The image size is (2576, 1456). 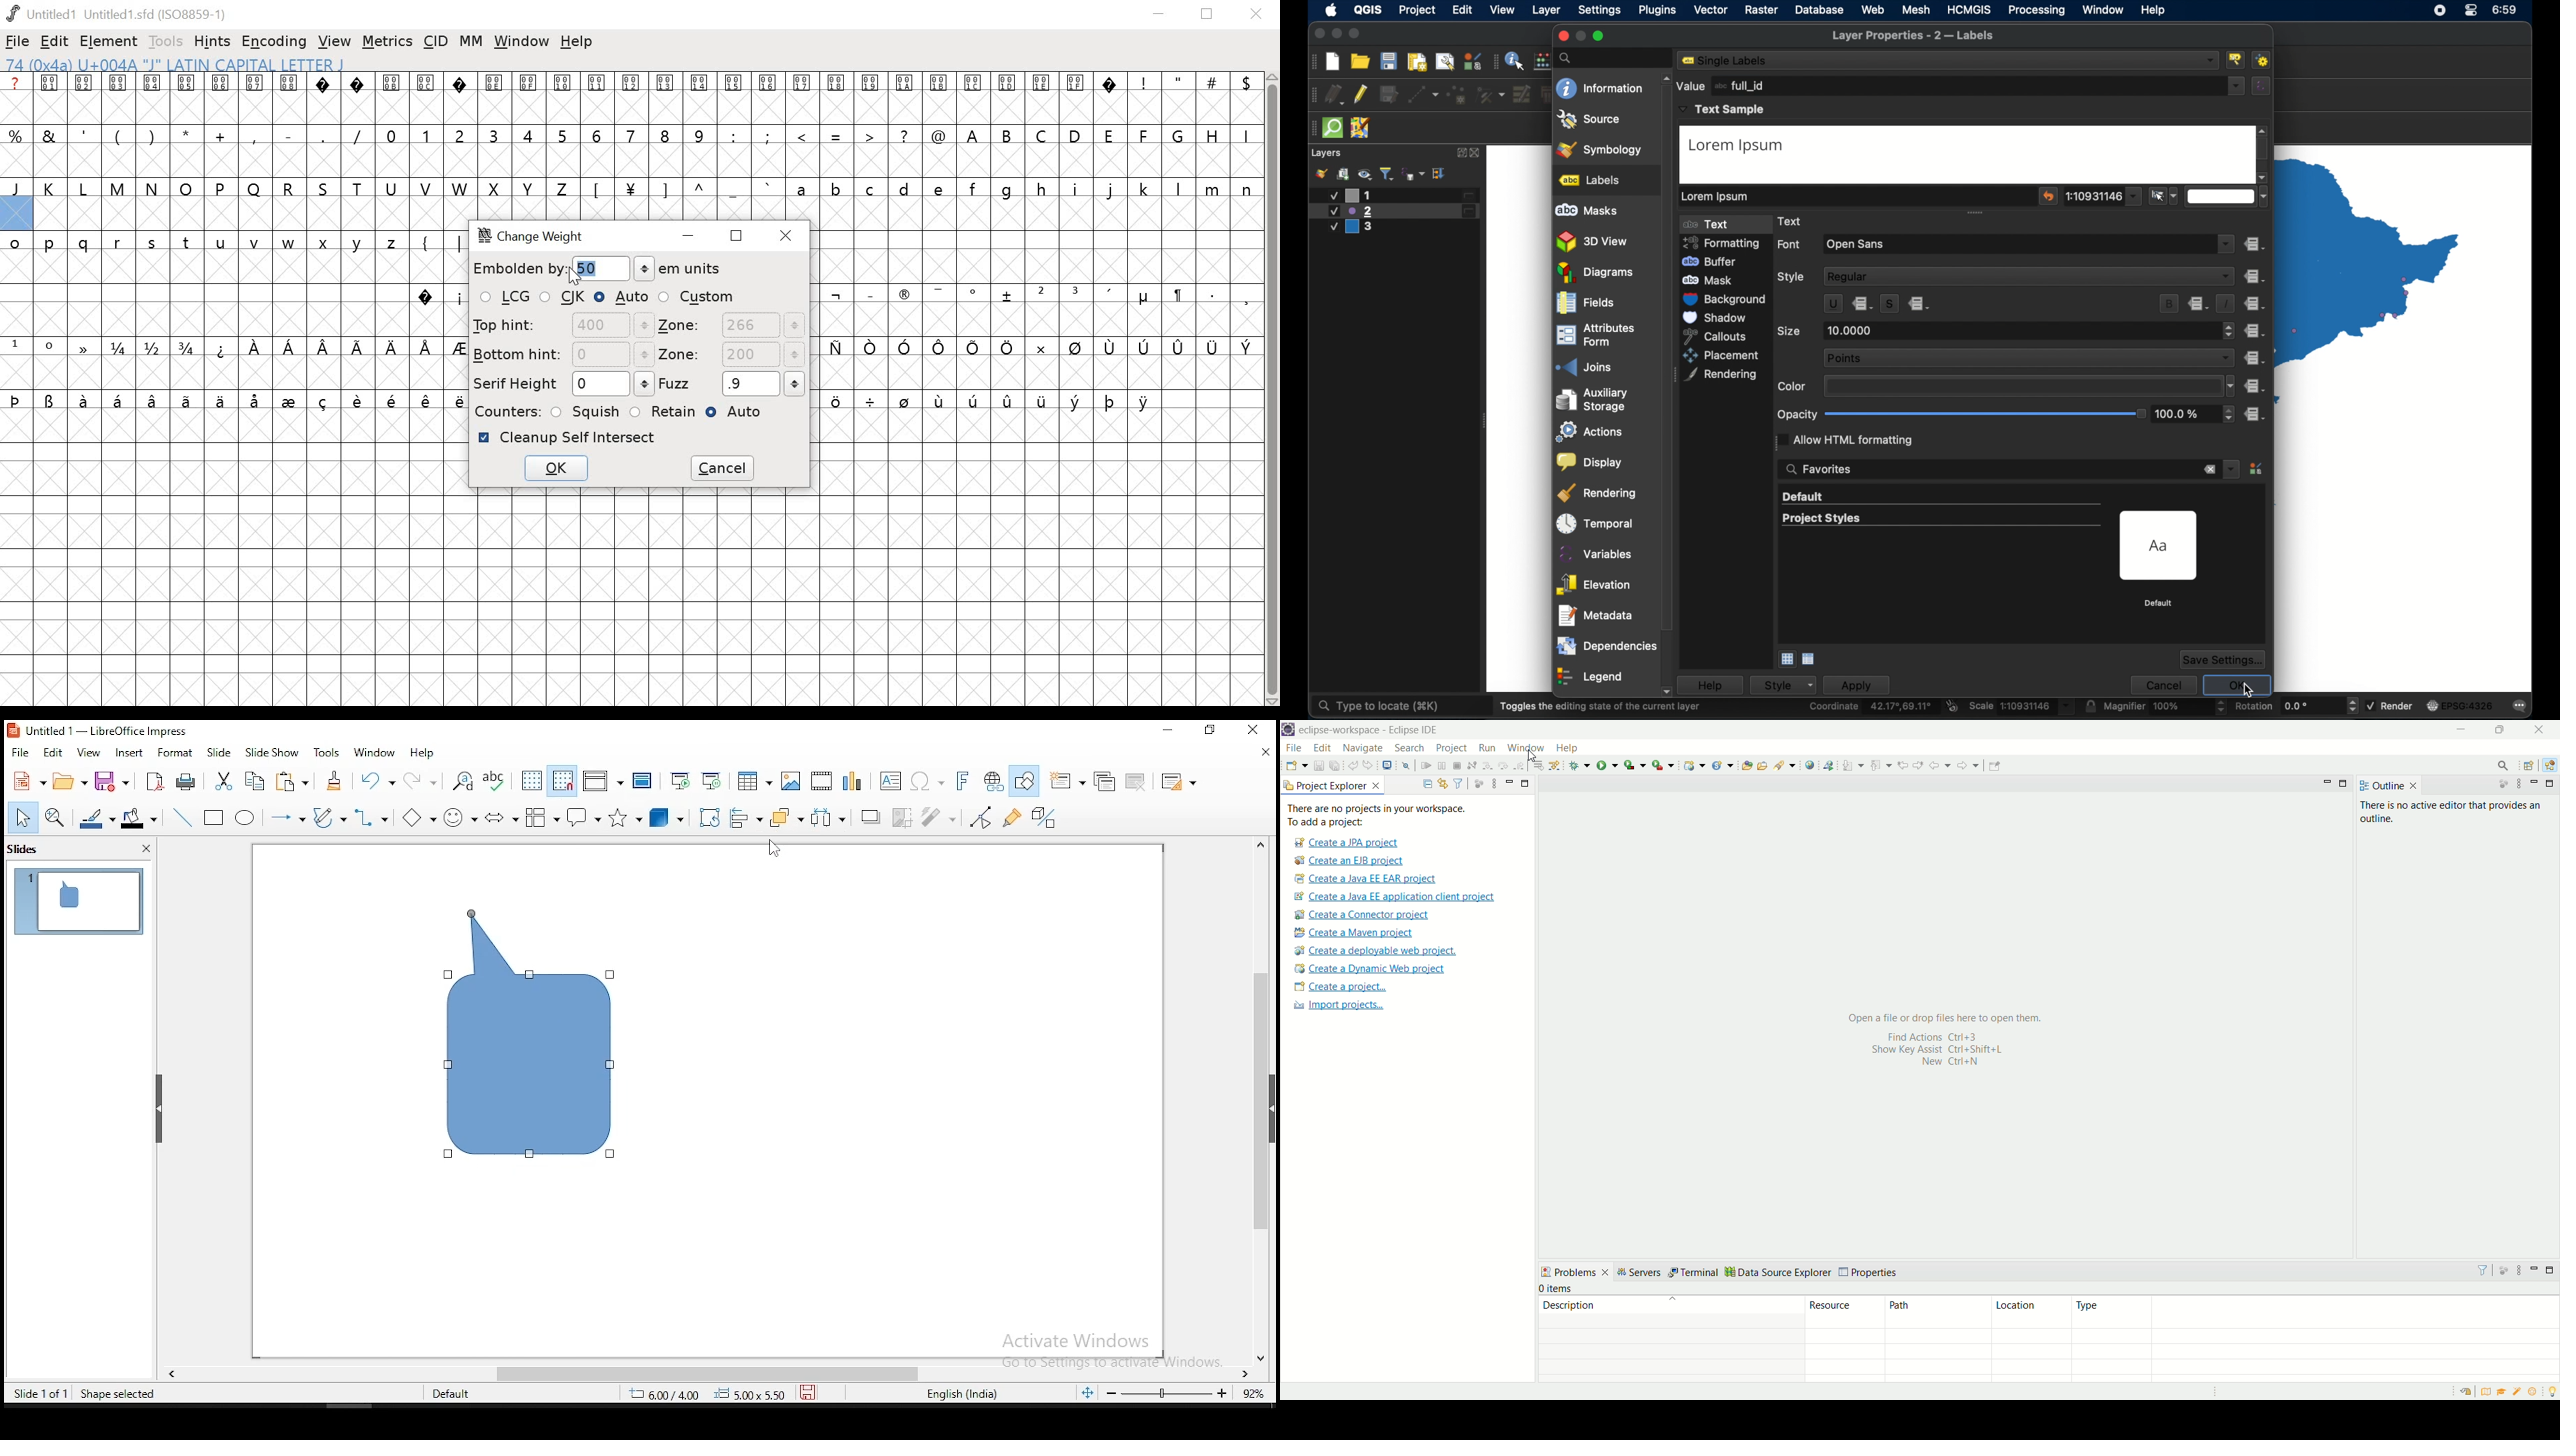 What do you see at coordinates (1596, 612) in the screenshot?
I see `metadata` at bounding box center [1596, 612].